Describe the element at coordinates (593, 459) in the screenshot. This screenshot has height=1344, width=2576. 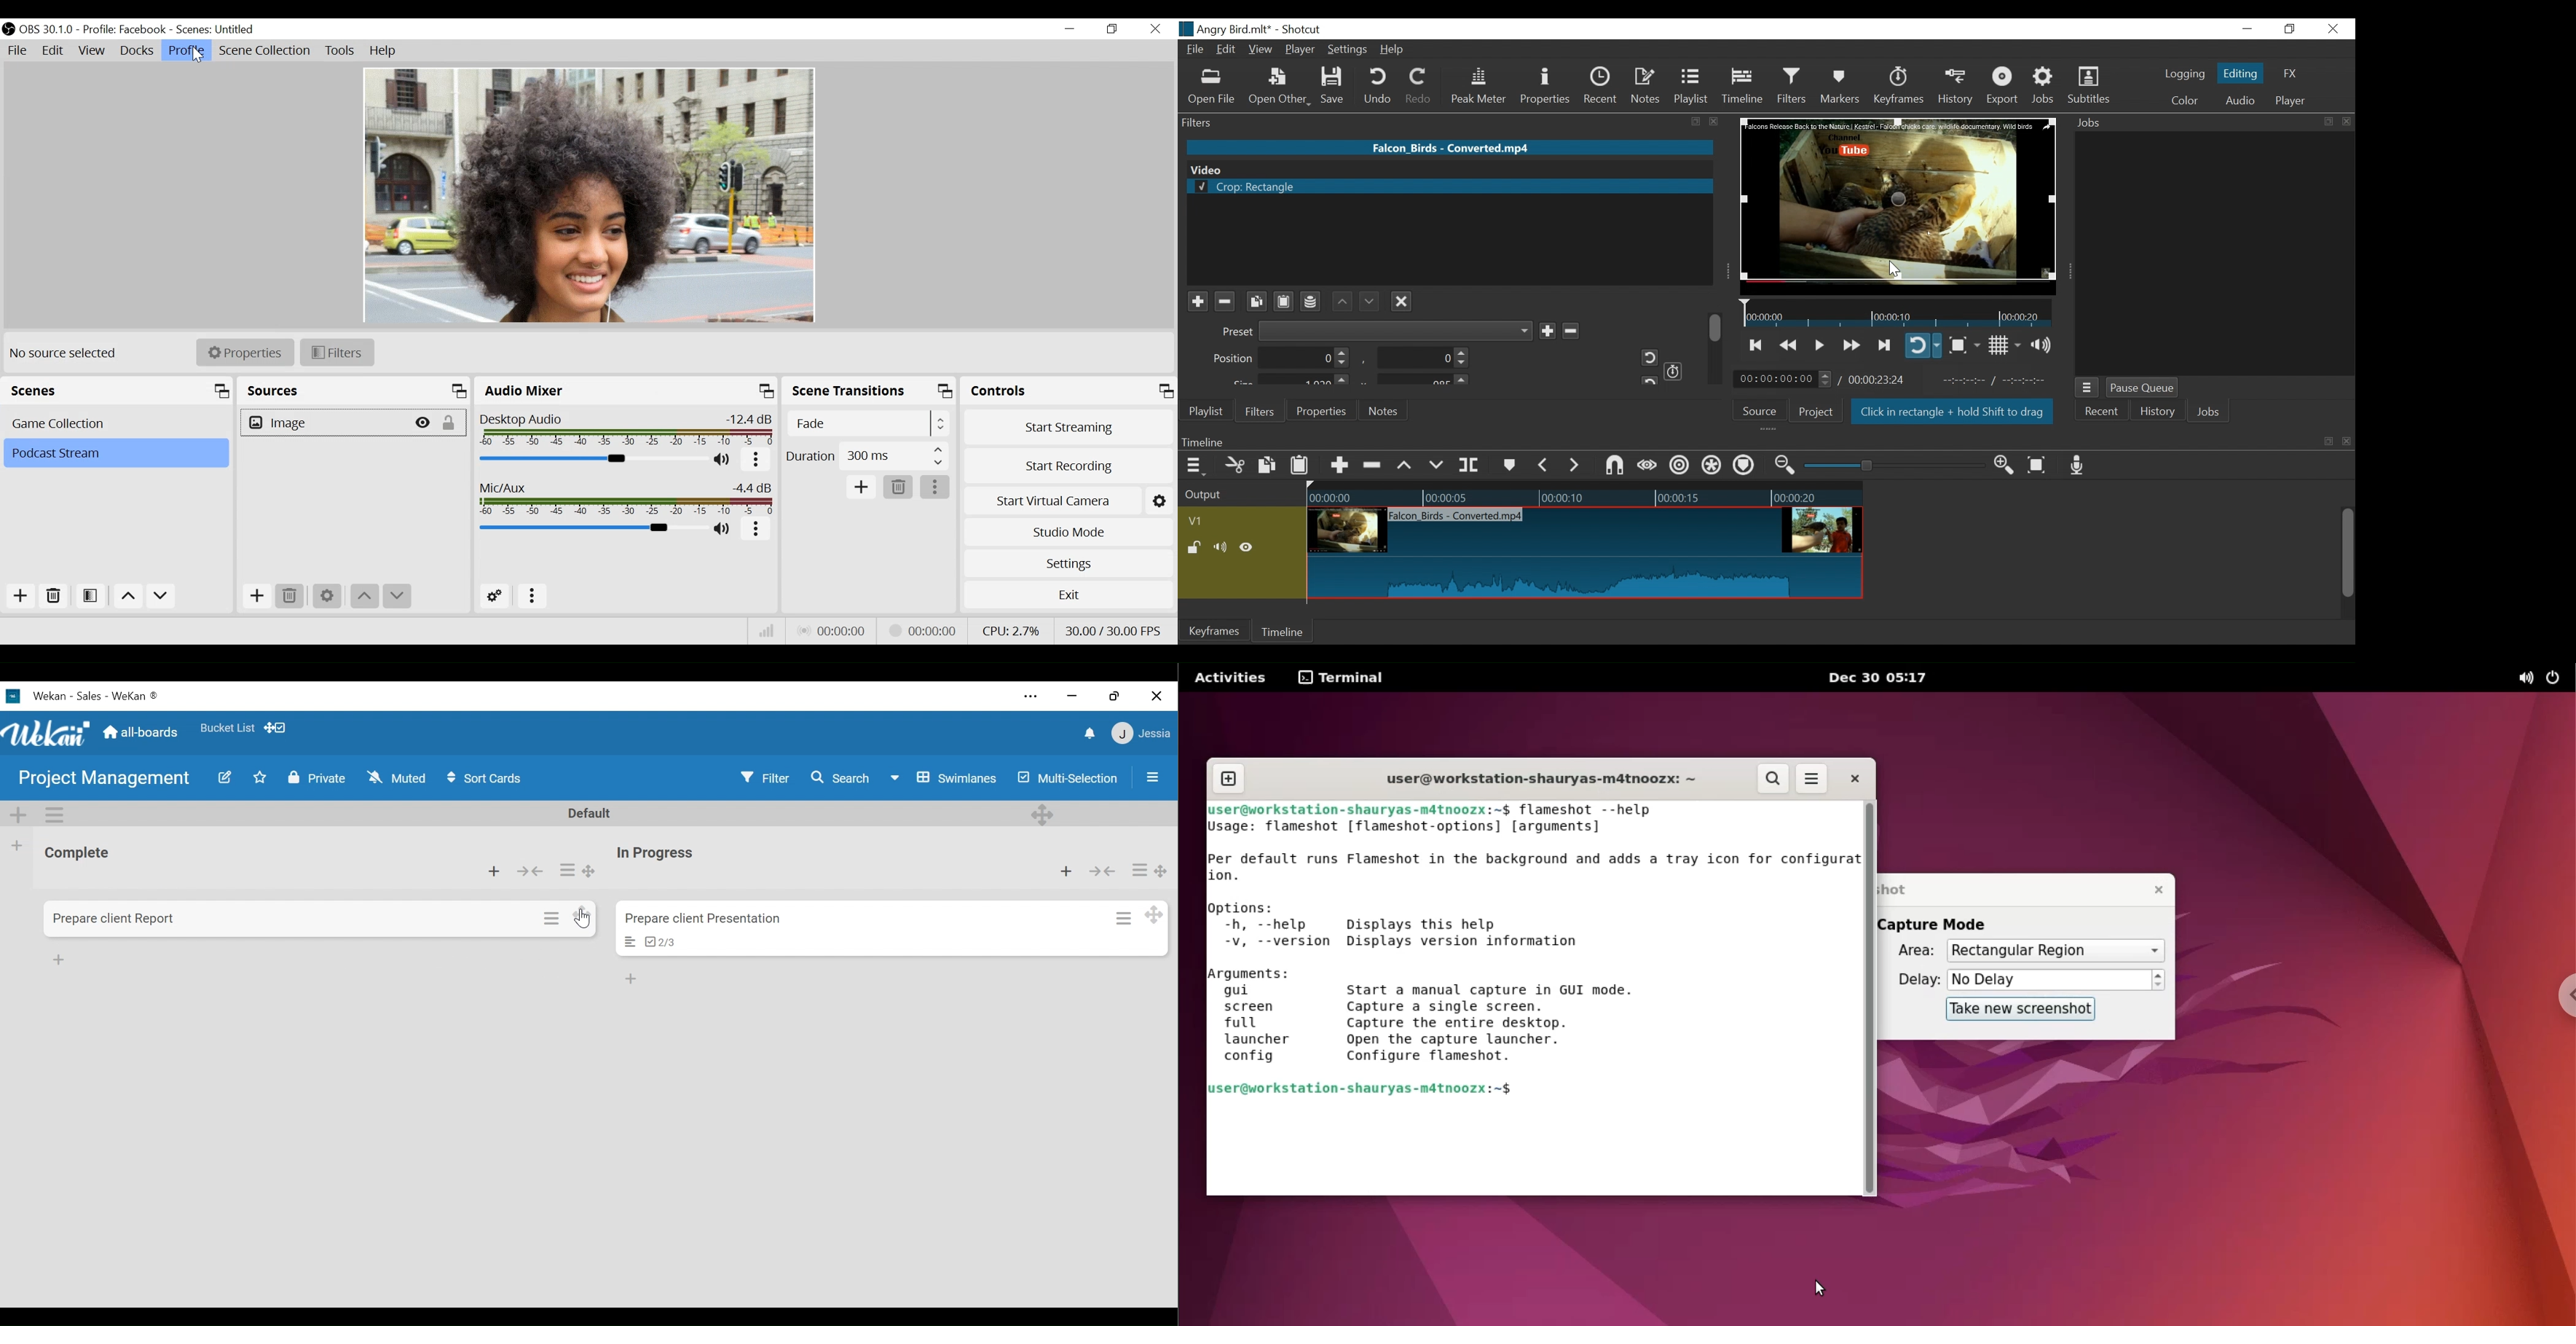
I see `Audio Mixer` at that location.